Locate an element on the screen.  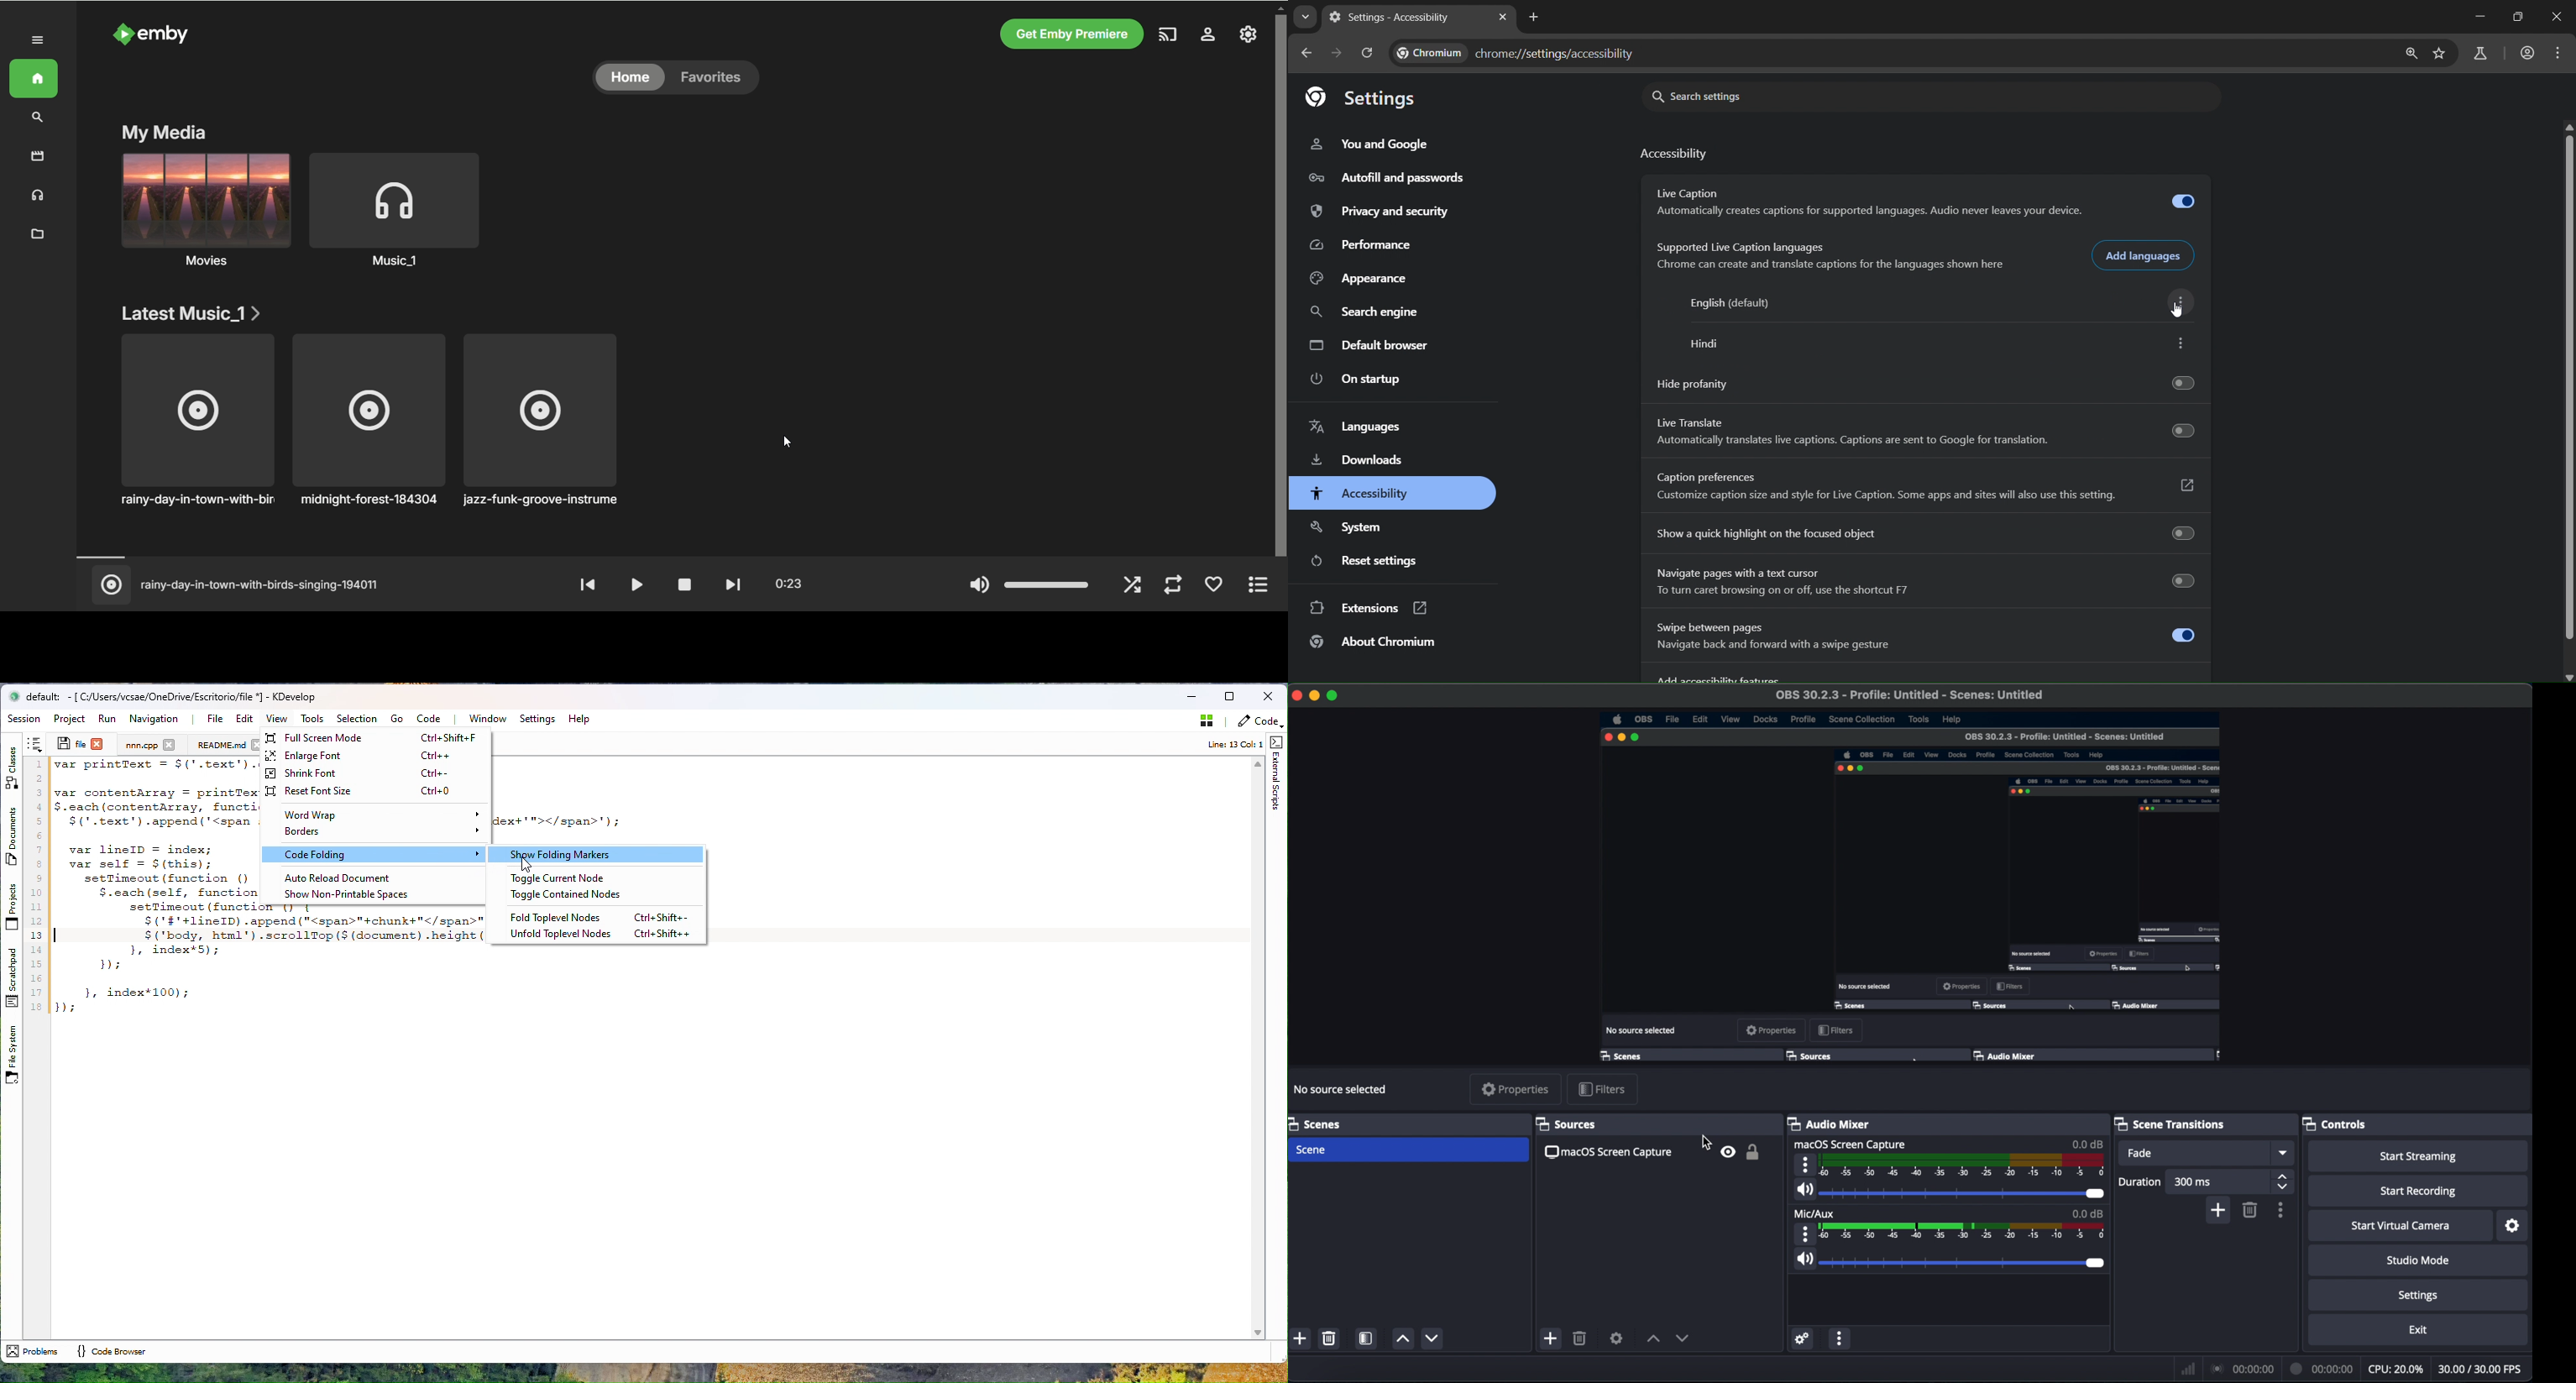
screen preview is located at coordinates (1911, 888).